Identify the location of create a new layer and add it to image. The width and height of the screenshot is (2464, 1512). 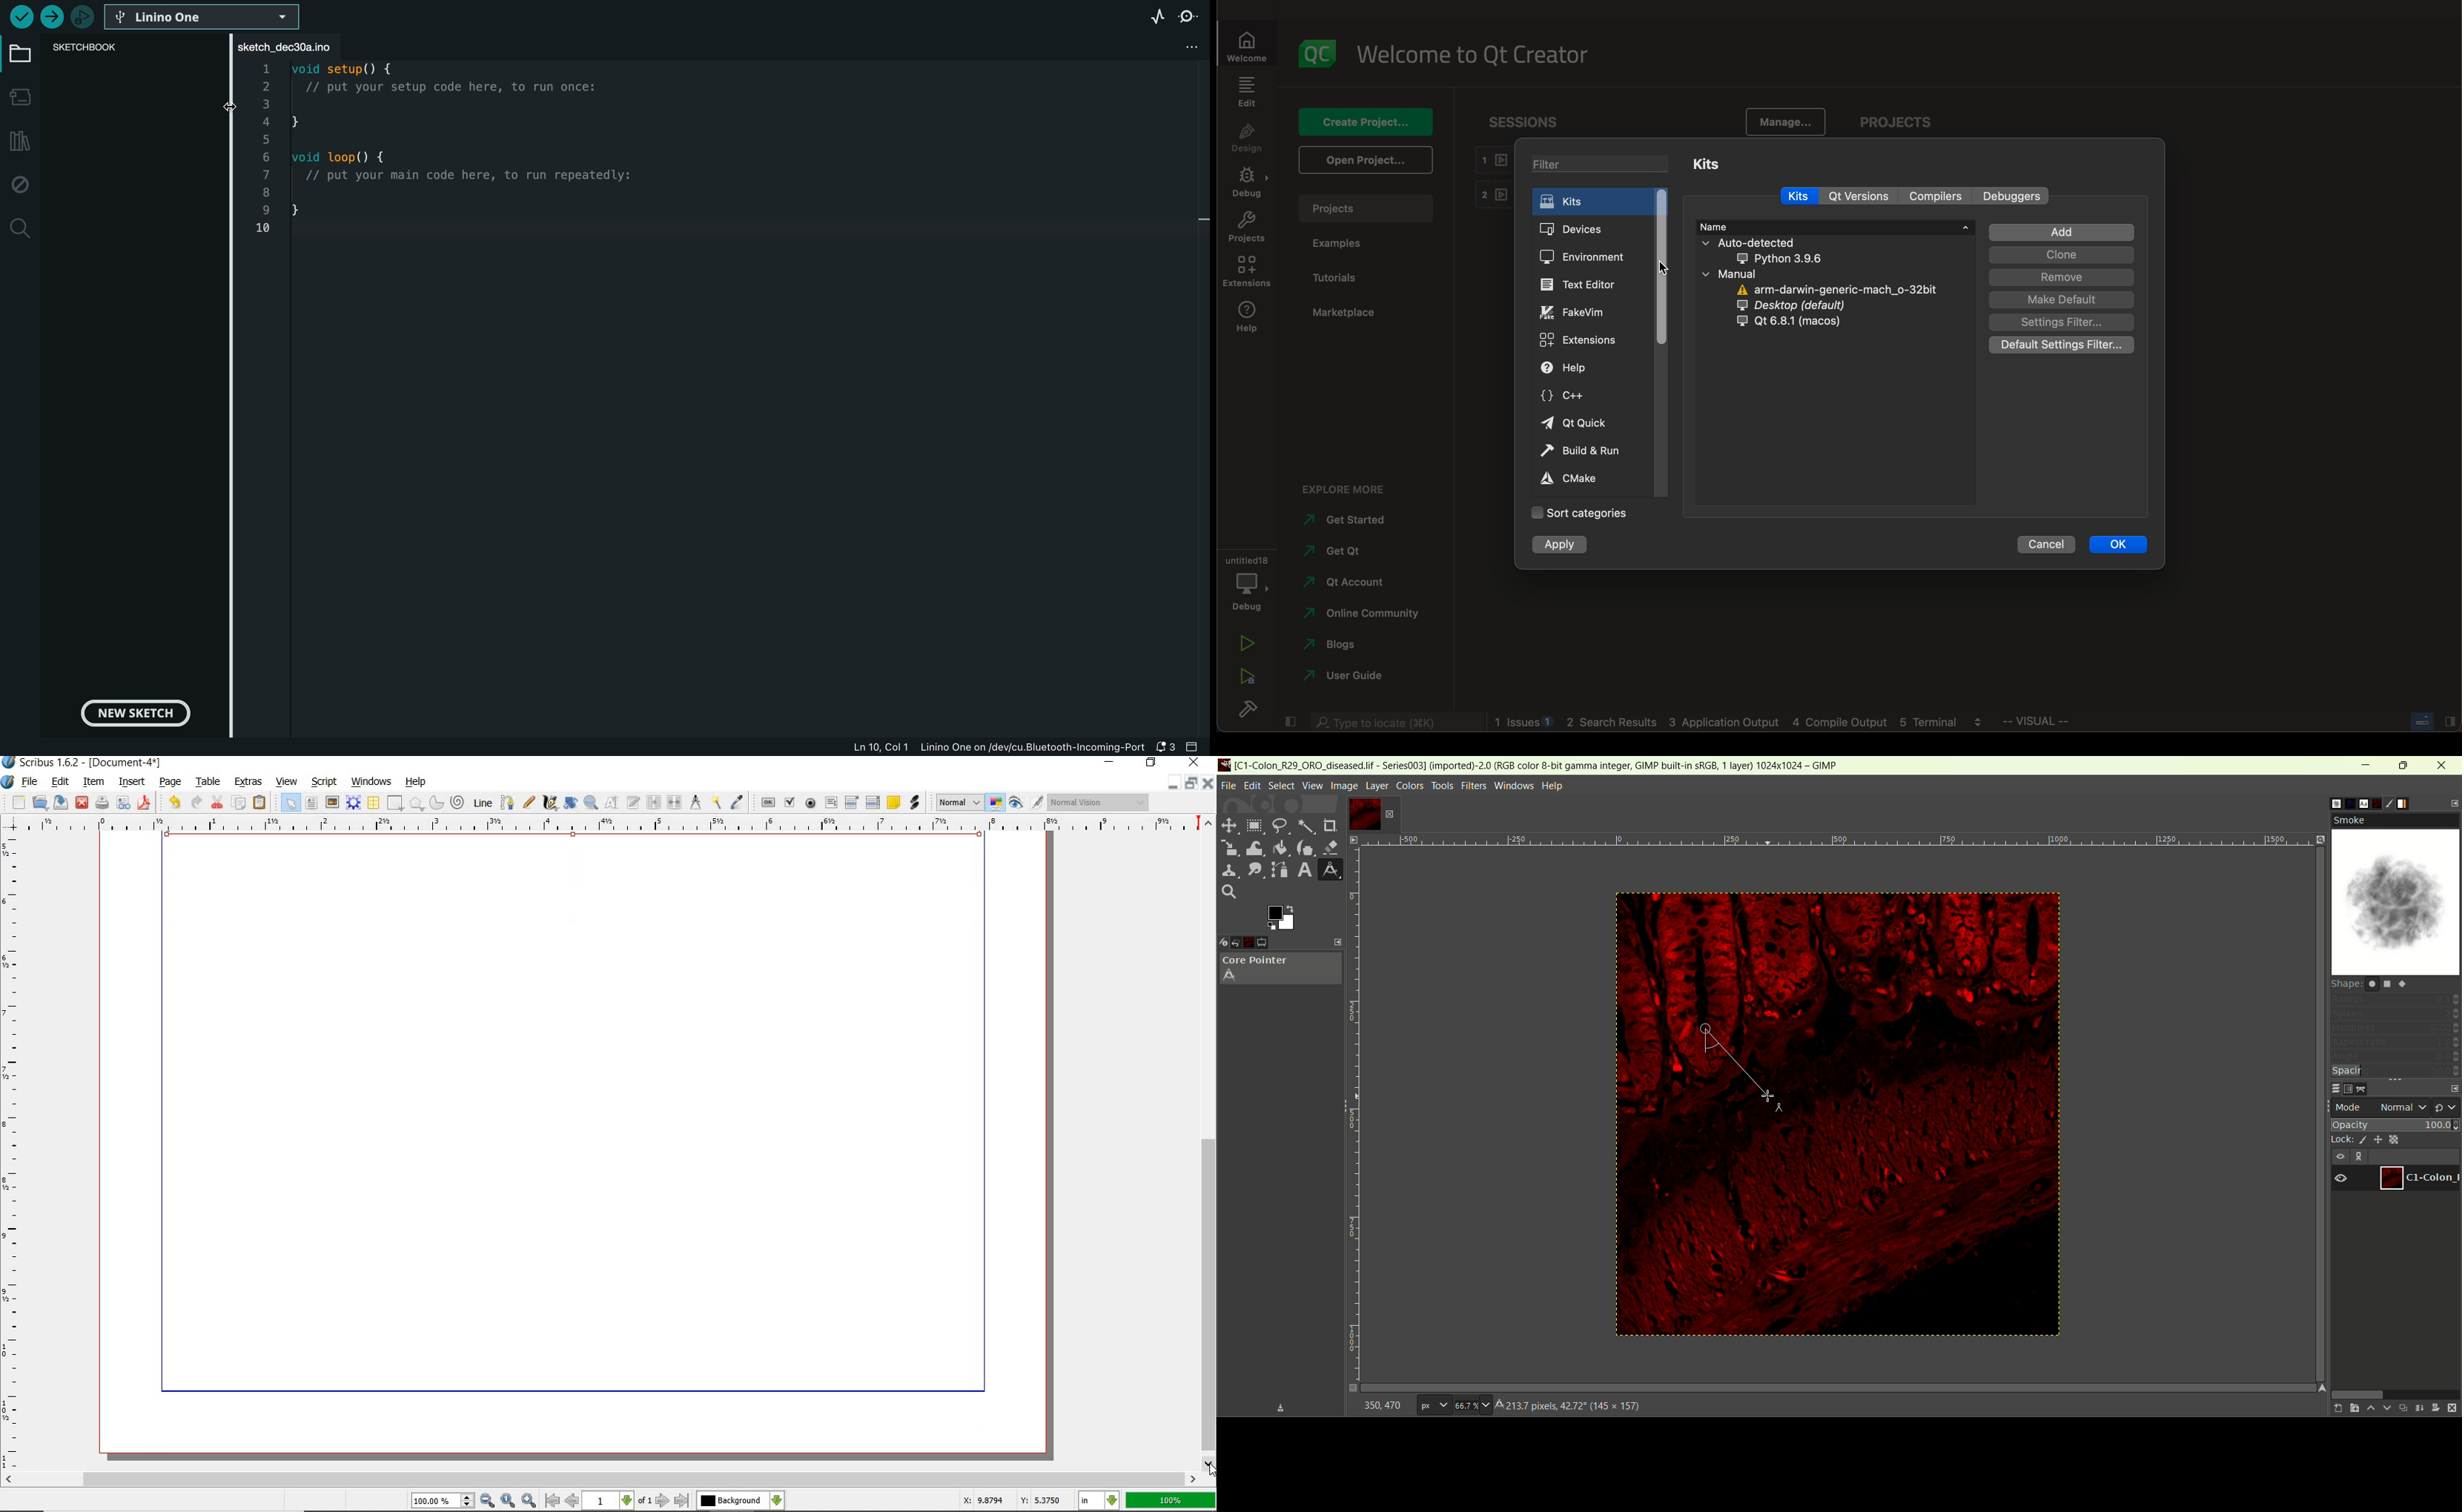
(2351, 1409).